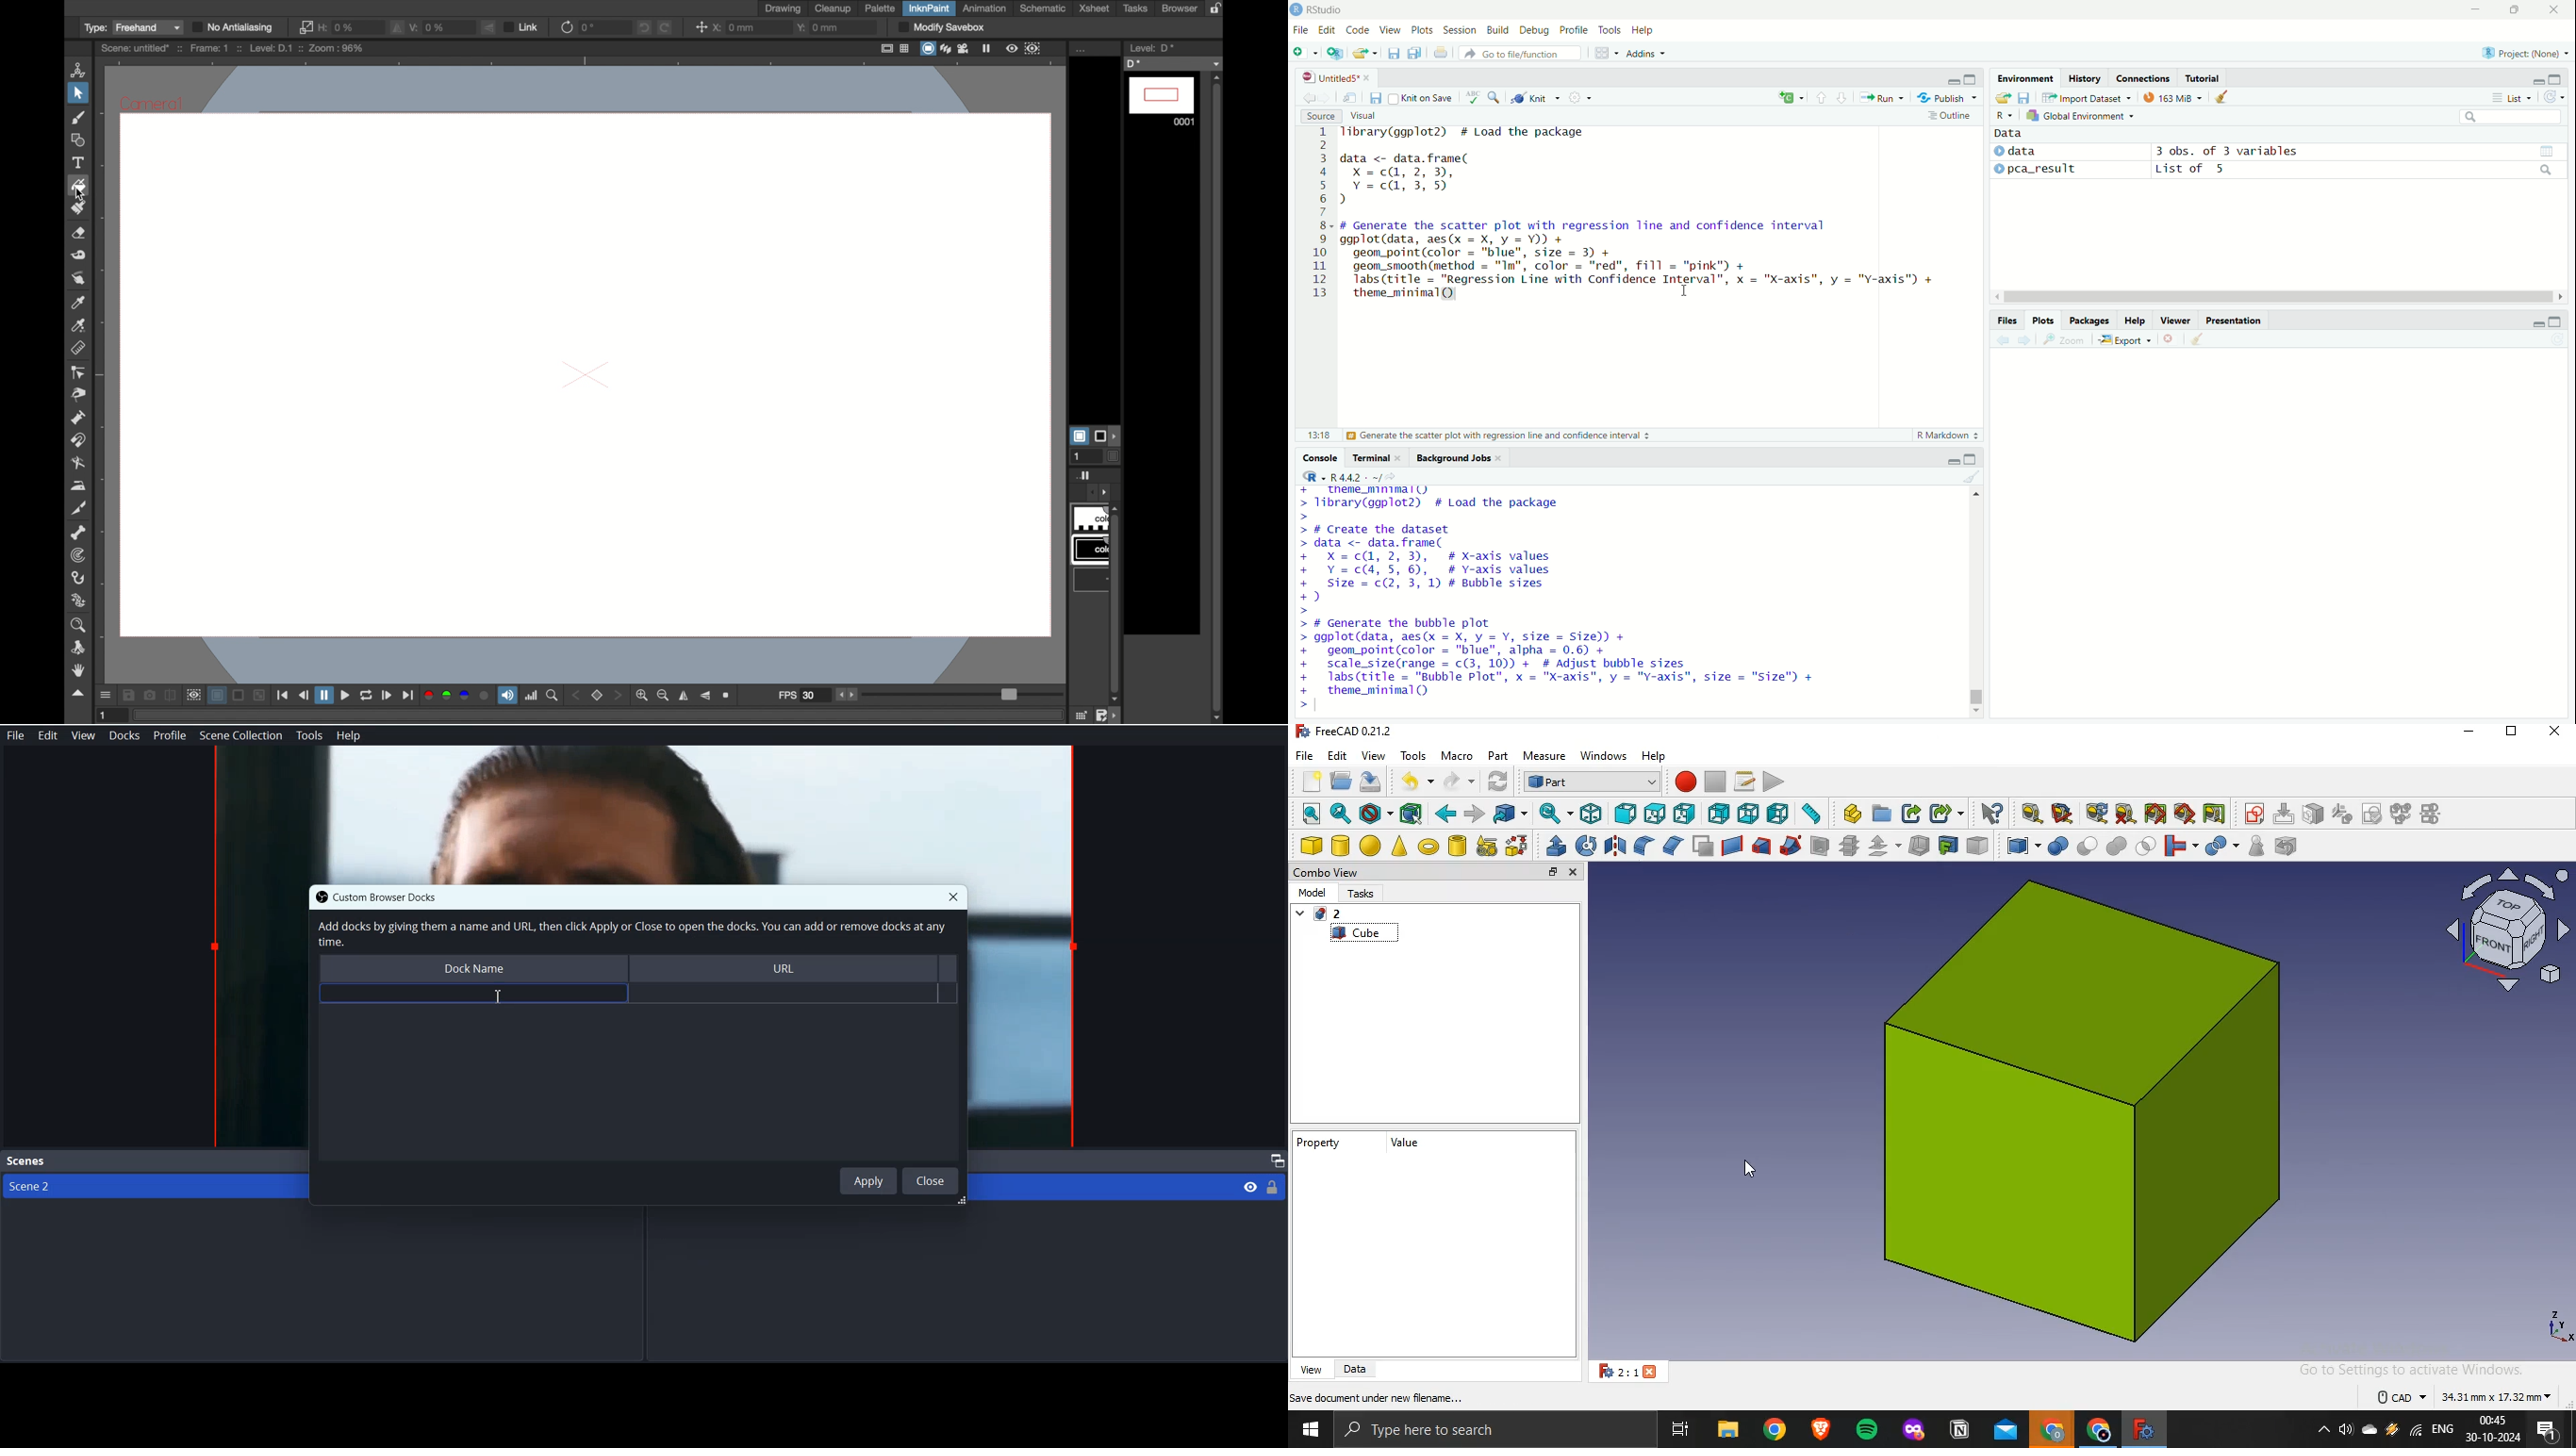 This screenshot has width=2576, height=1456. Describe the element at coordinates (1643, 30) in the screenshot. I see `Help` at that location.